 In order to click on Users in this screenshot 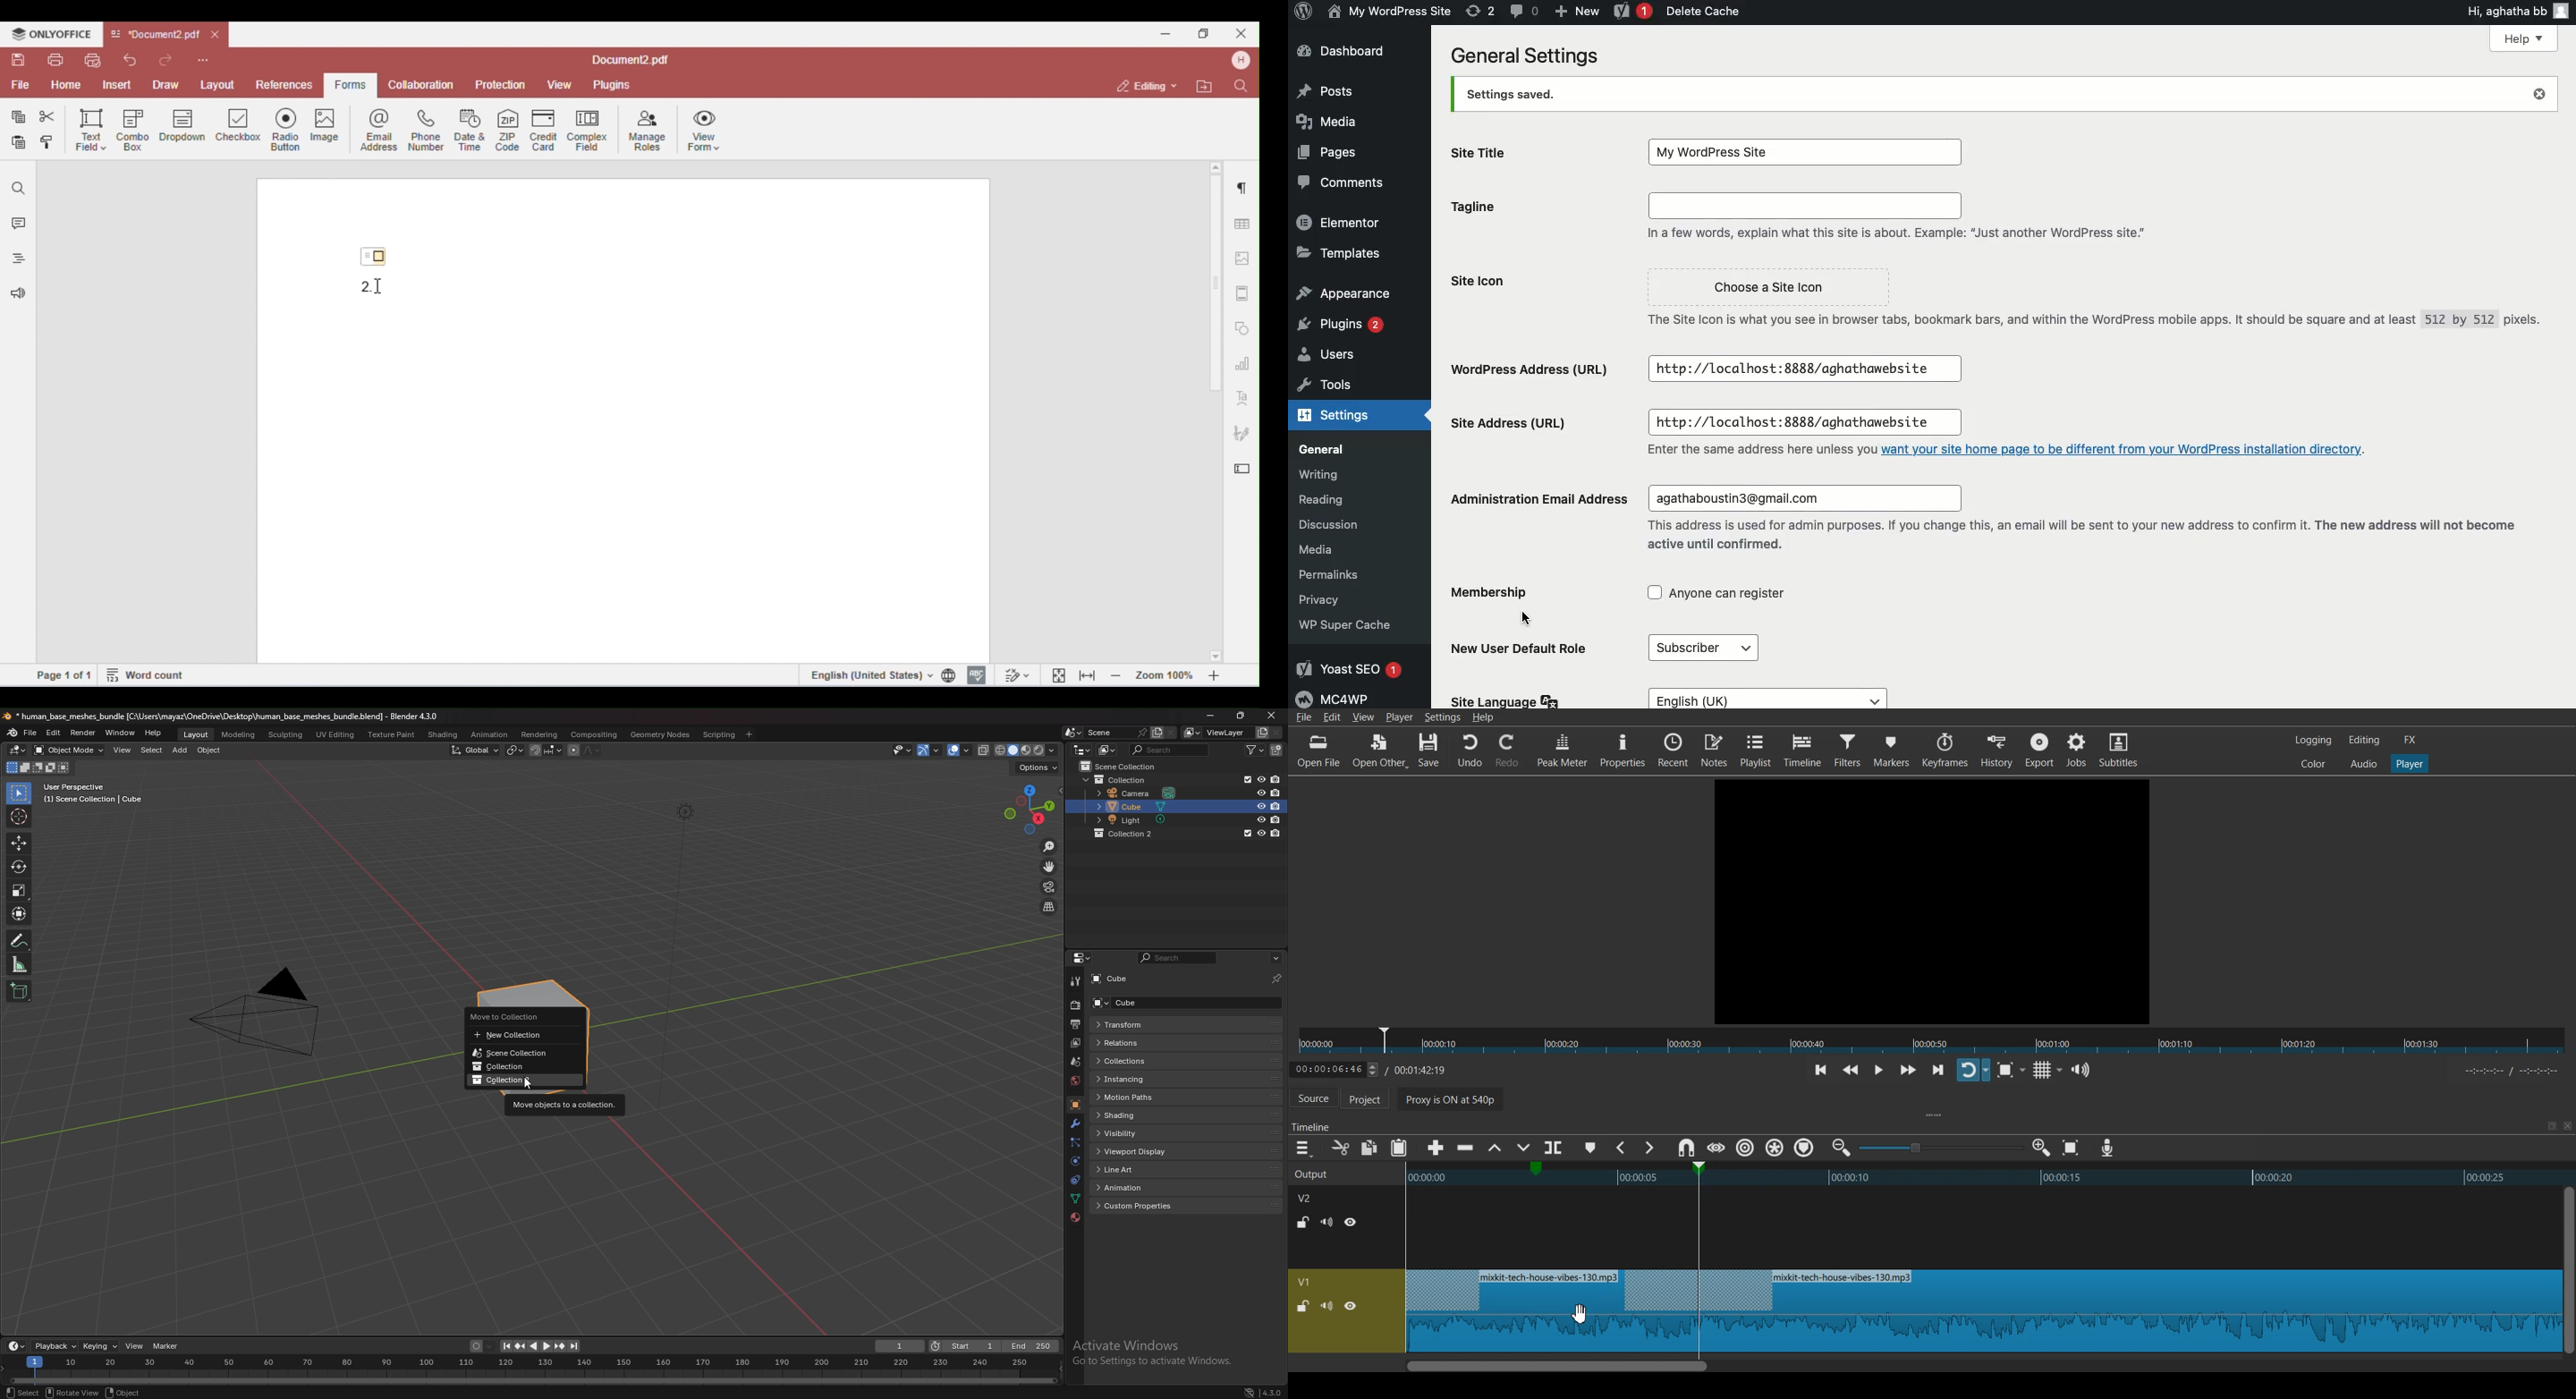, I will do `click(1330, 353)`.